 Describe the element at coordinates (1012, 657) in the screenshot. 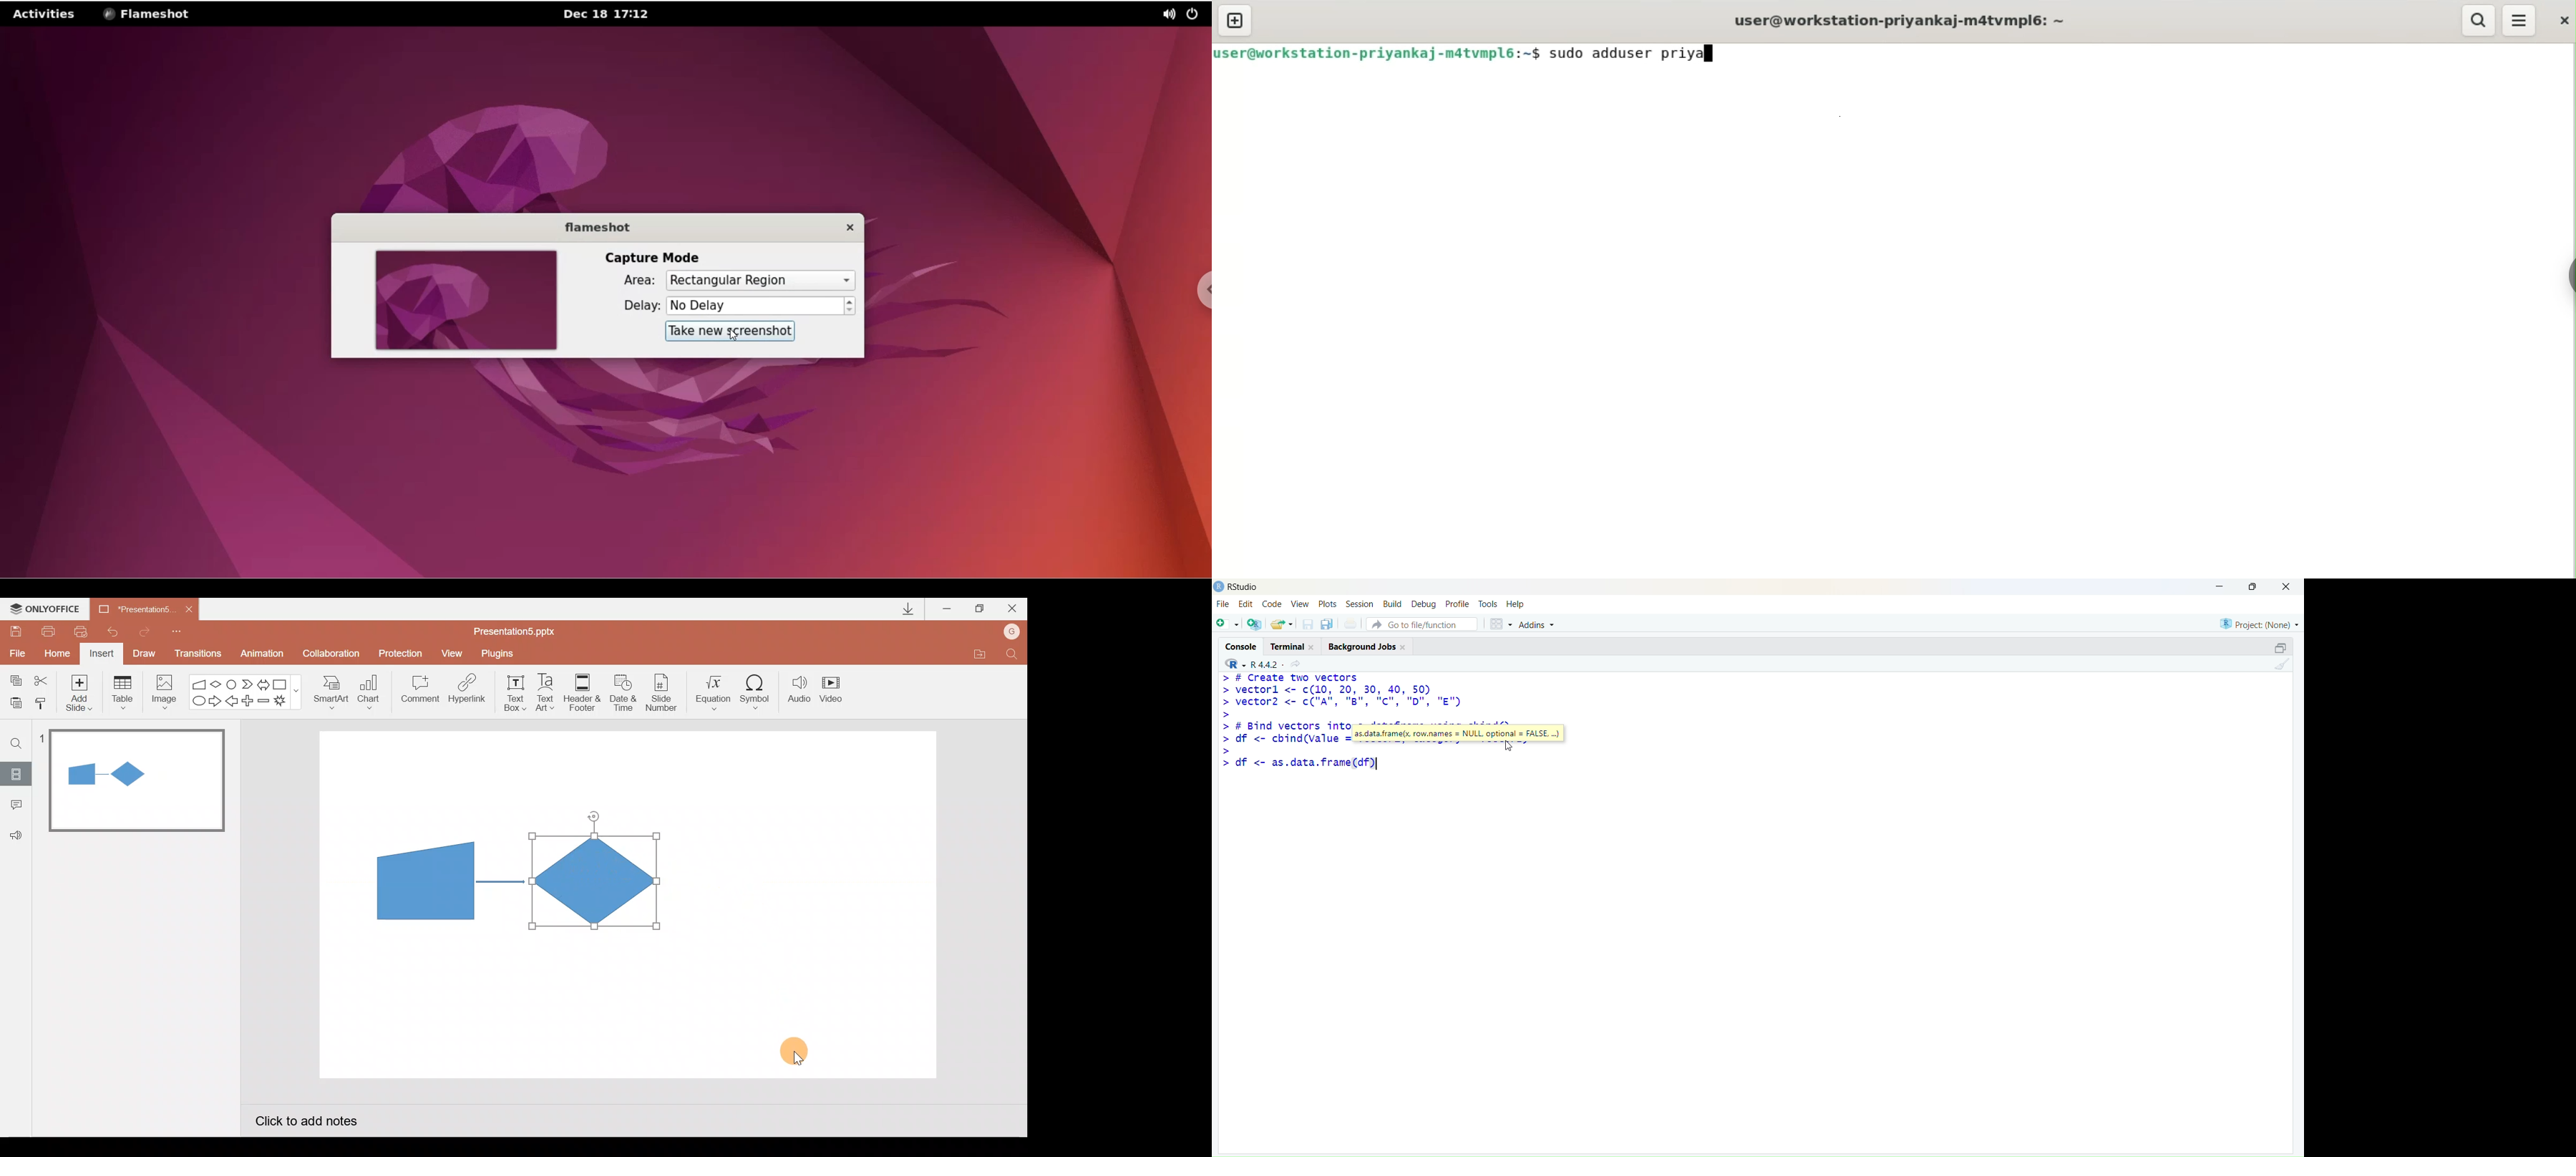

I see `Find` at that location.